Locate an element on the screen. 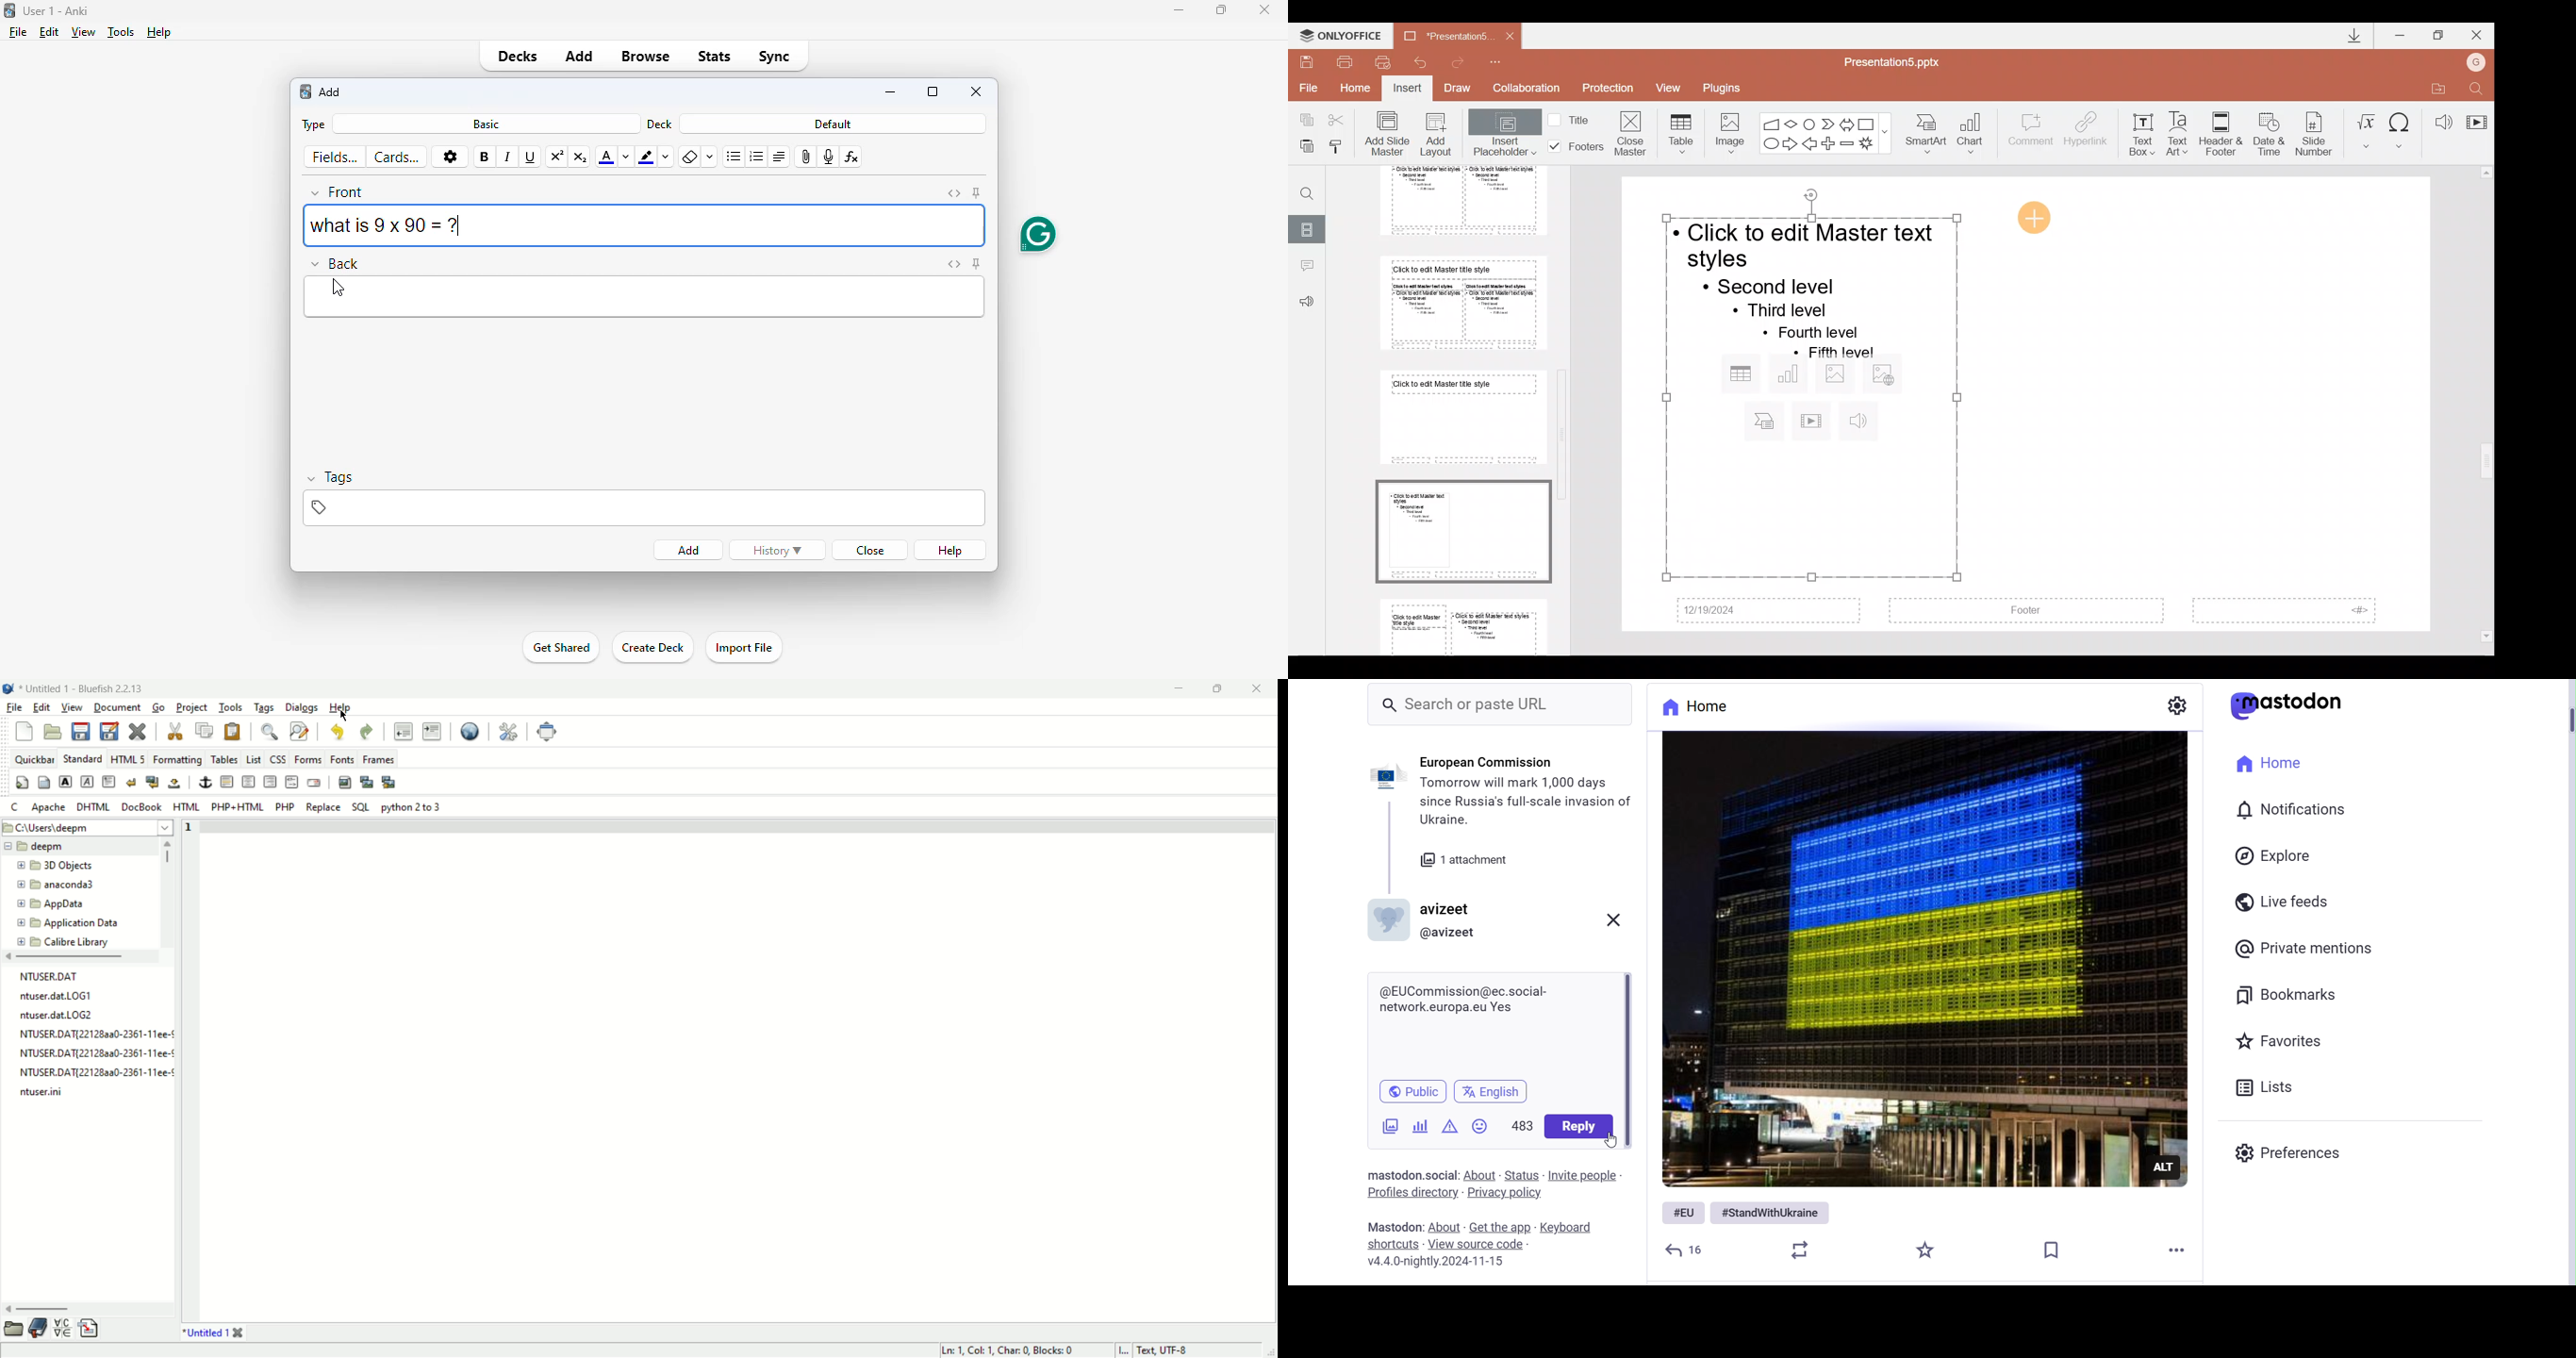 Image resolution: width=2576 pixels, height=1372 pixels. bookmarks is located at coordinates (38, 1329).